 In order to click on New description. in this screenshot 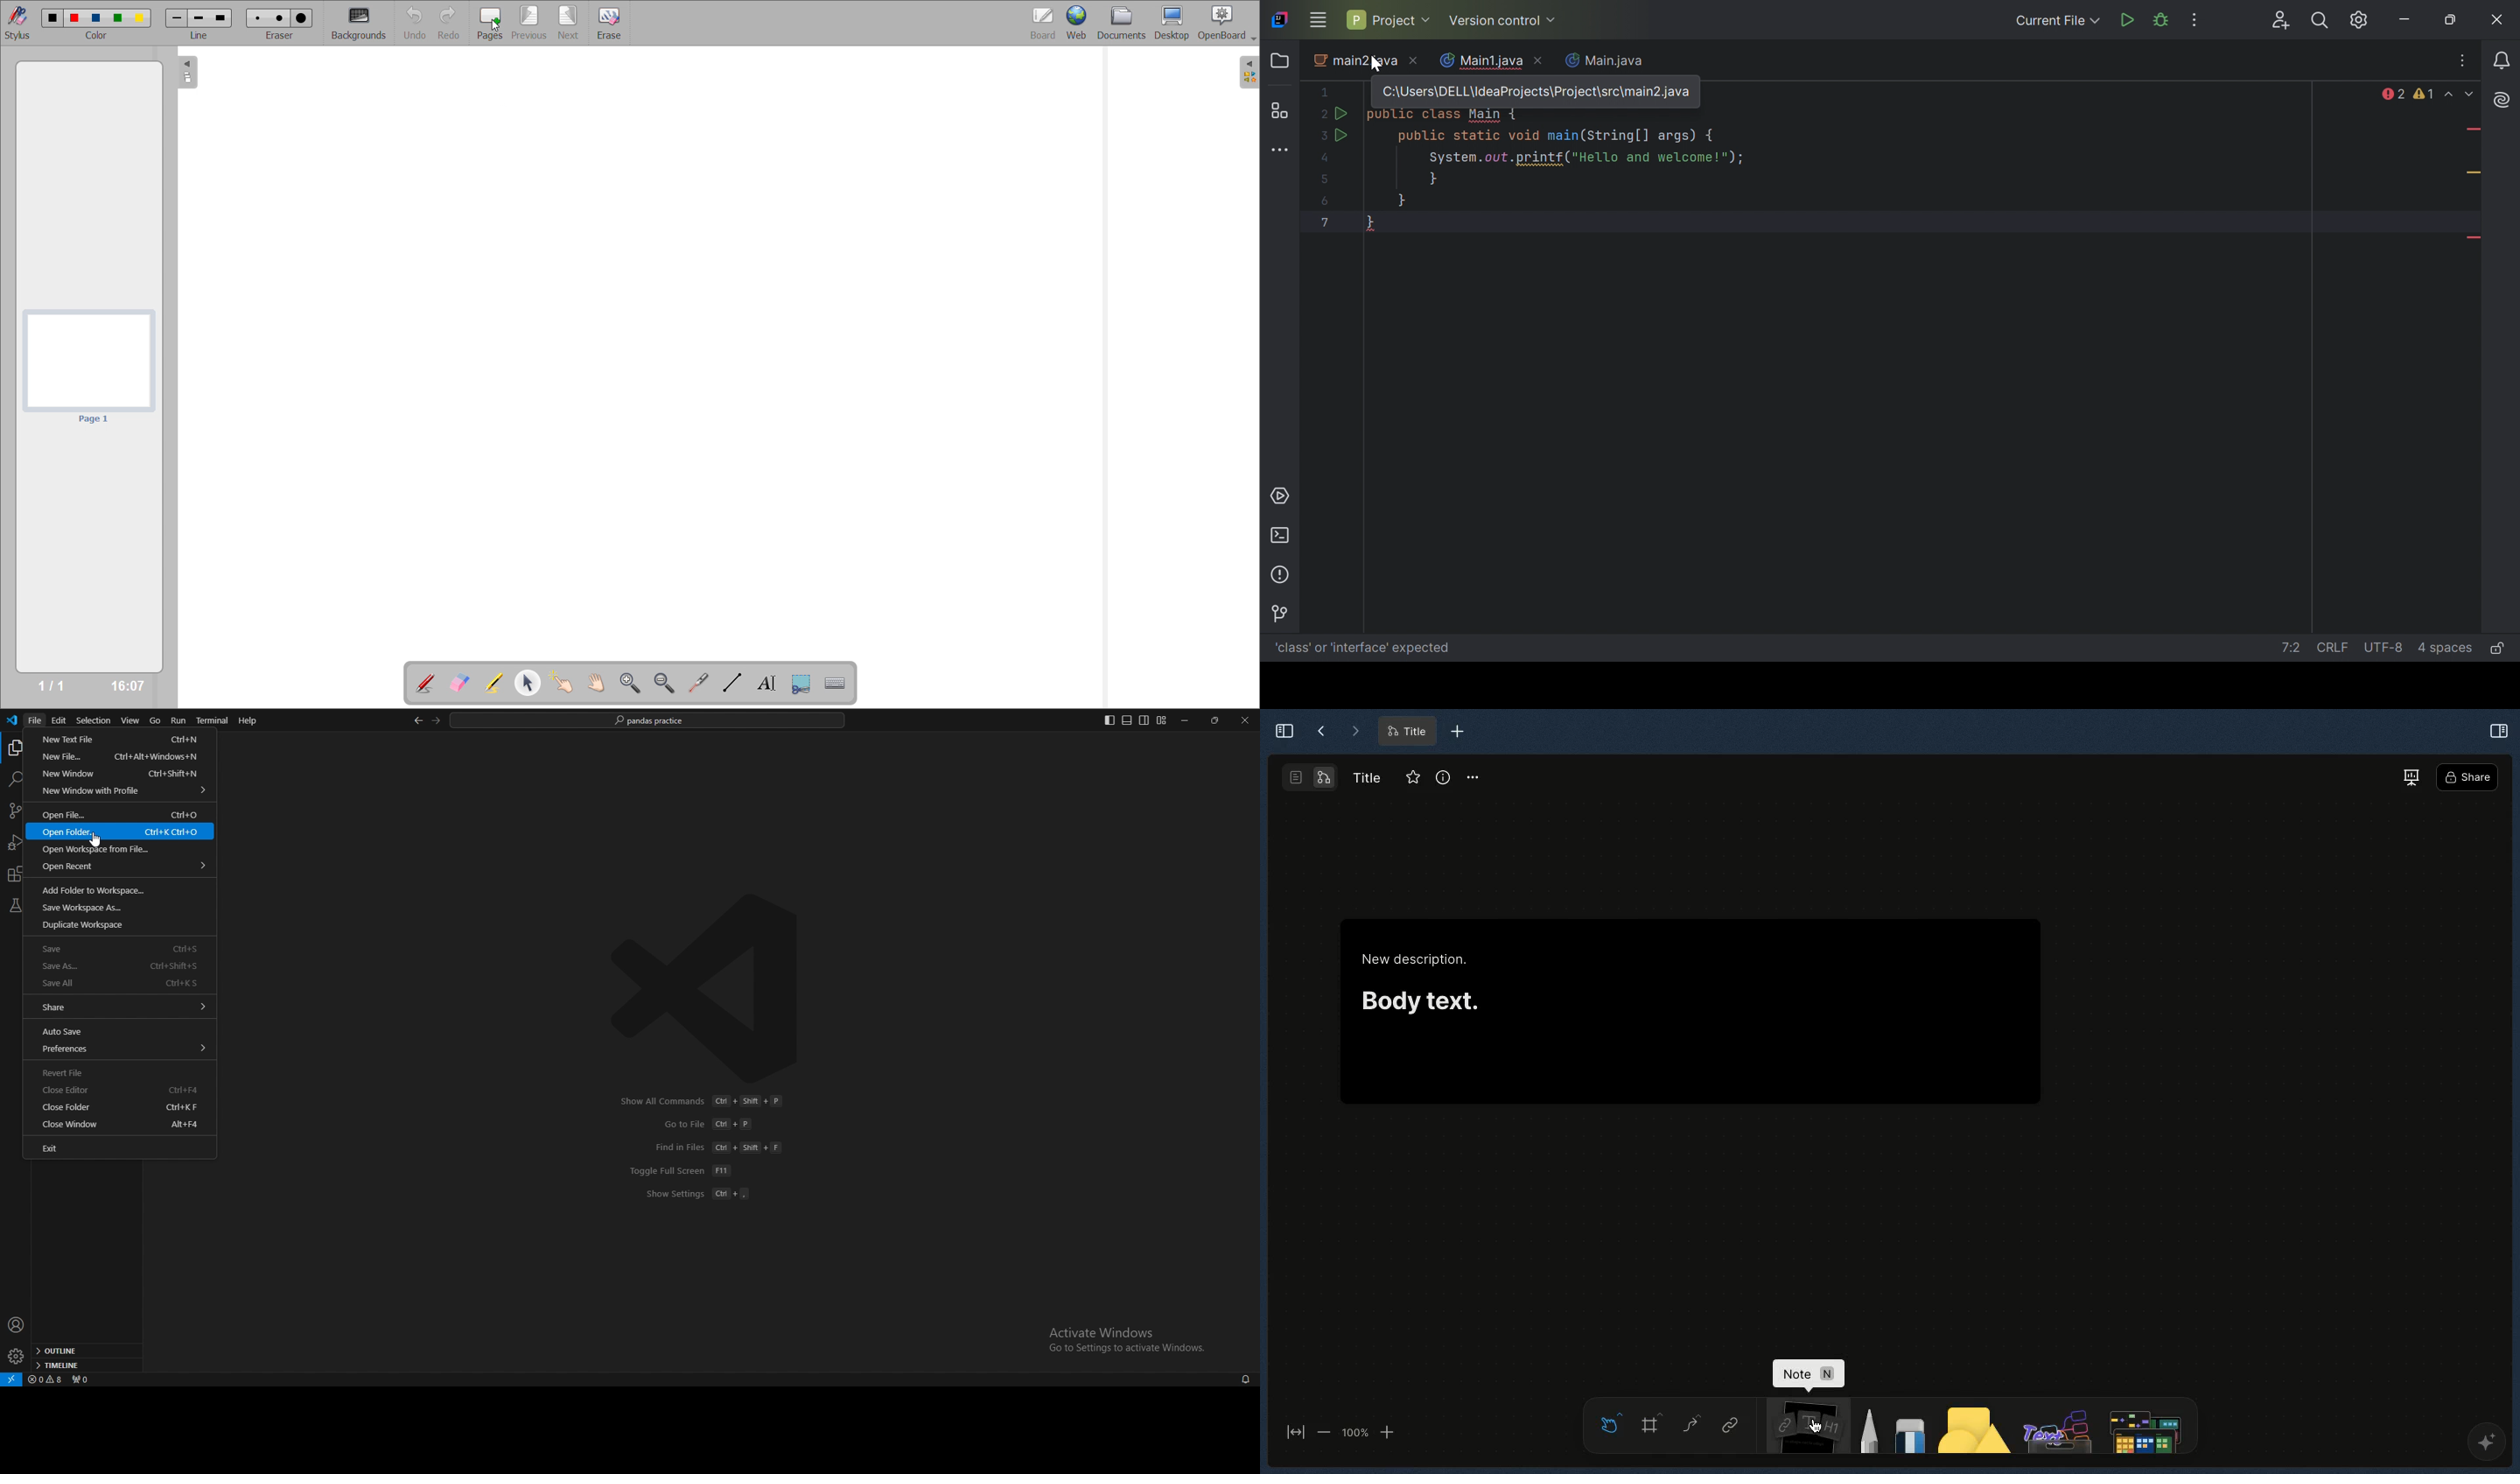, I will do `click(1417, 960)`.